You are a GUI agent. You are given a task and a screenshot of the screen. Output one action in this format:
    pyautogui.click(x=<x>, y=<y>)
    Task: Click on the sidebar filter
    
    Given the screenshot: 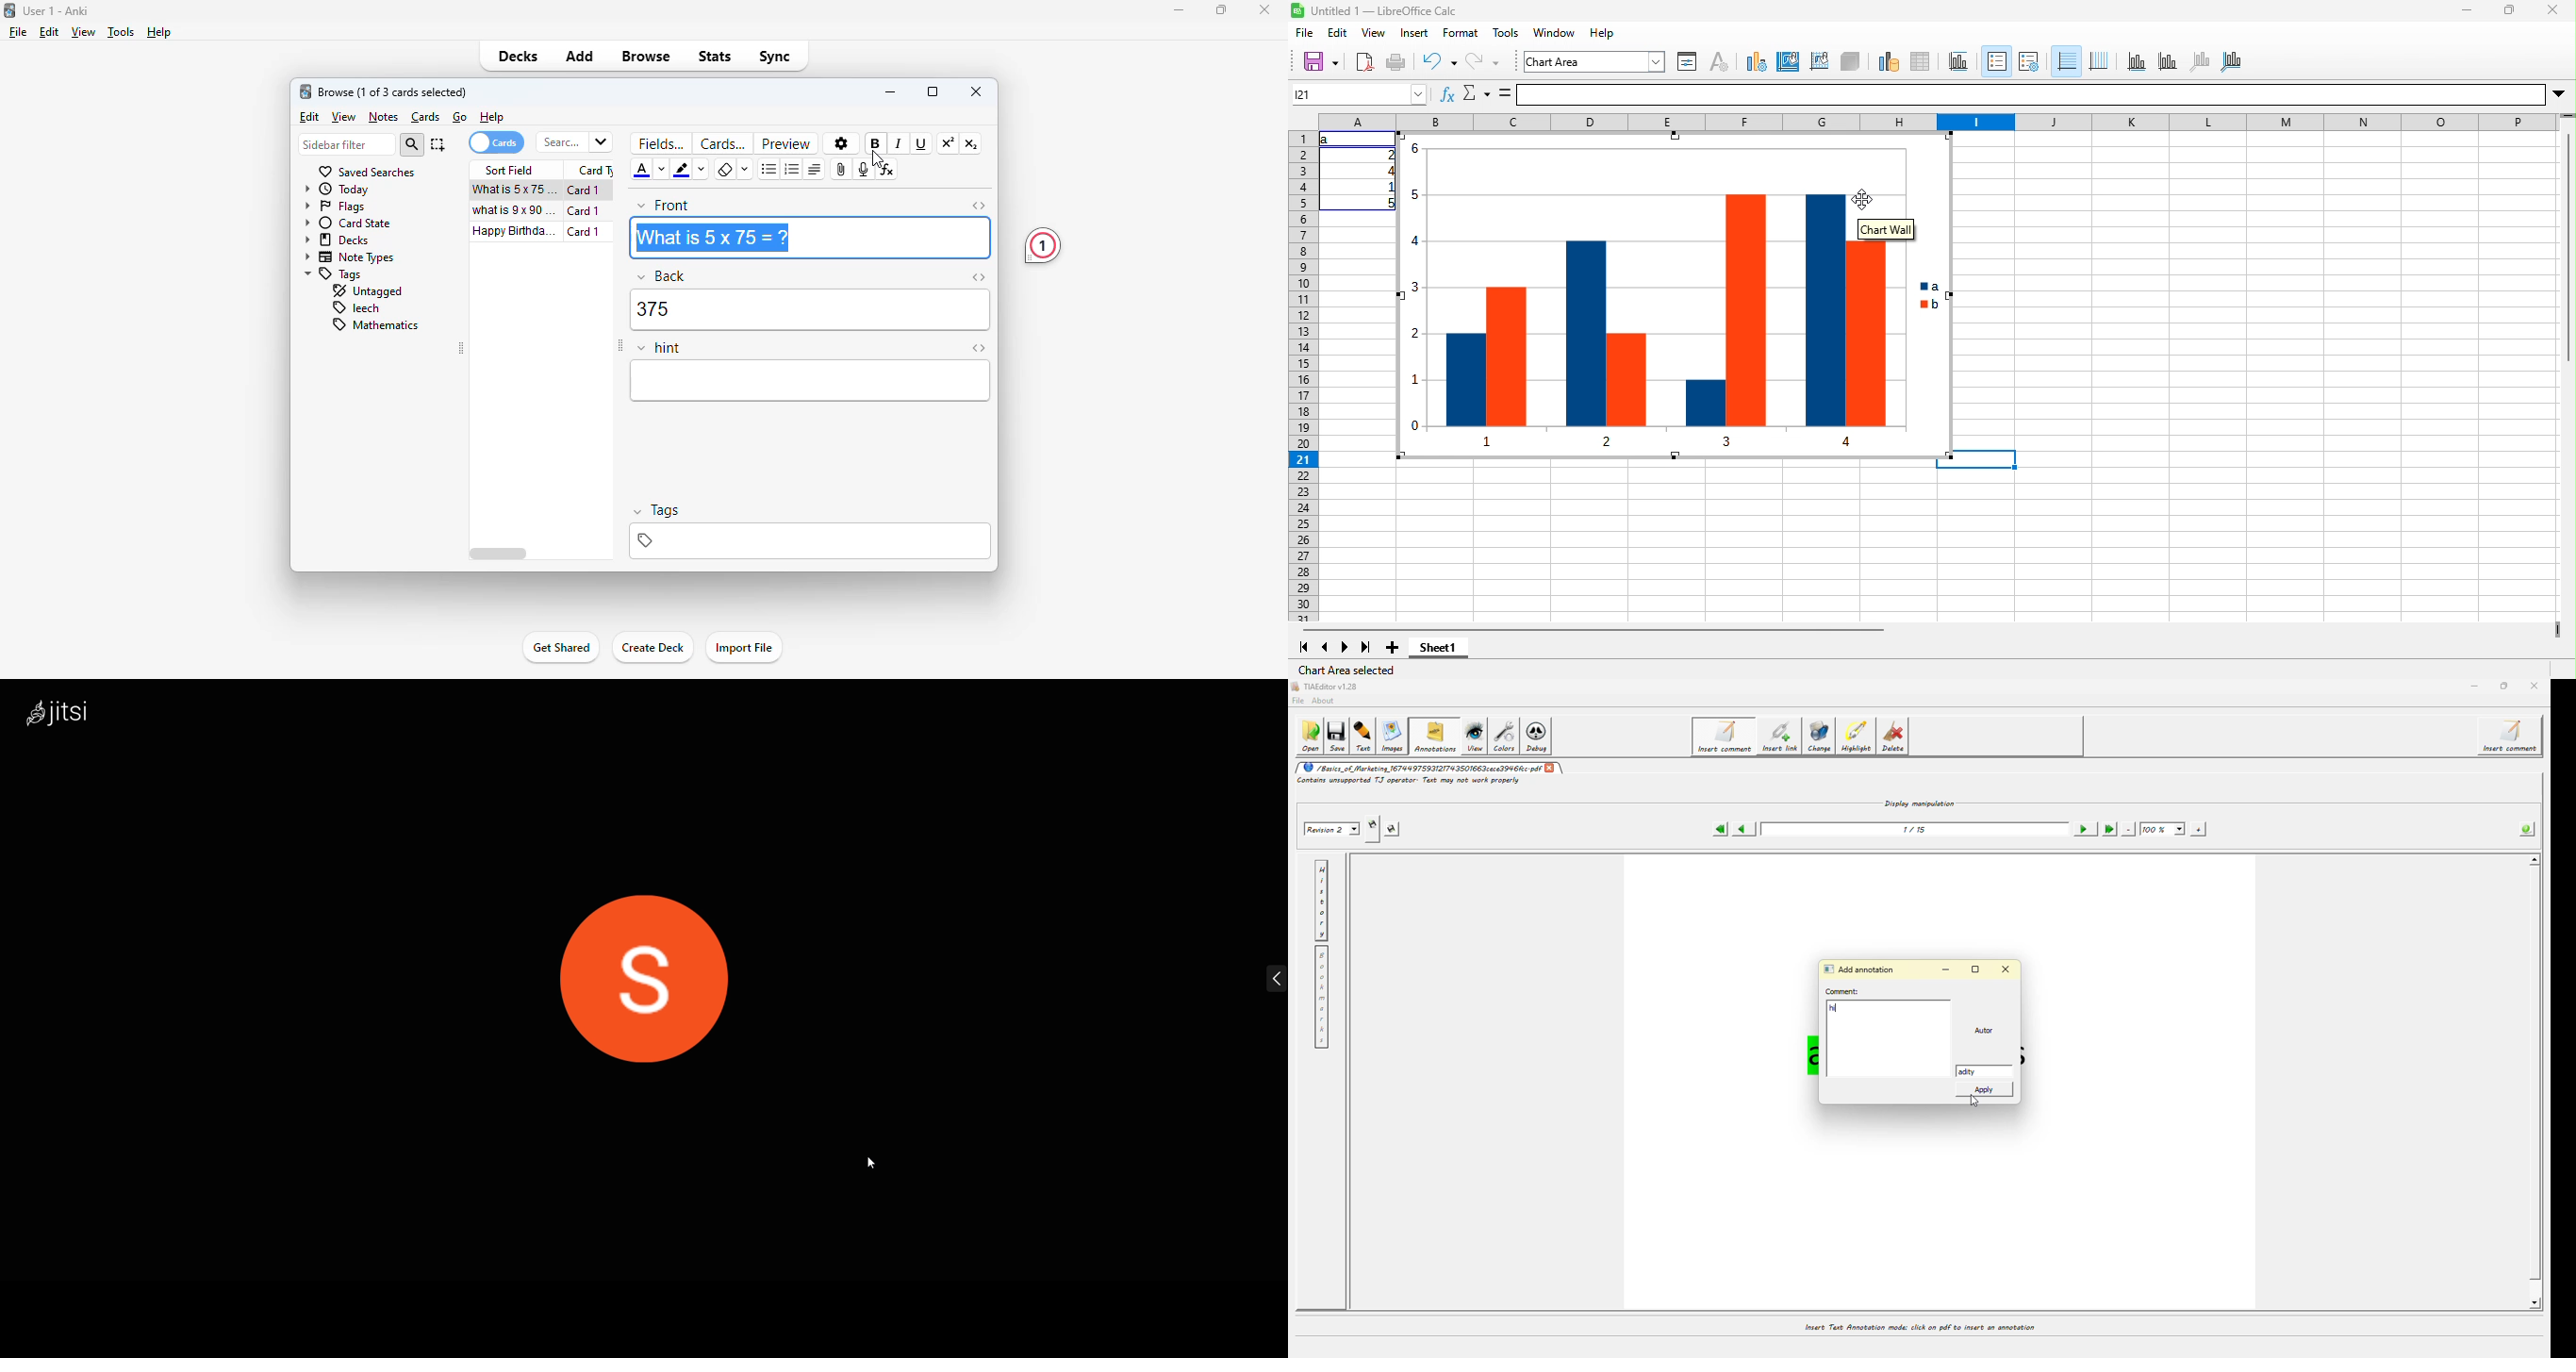 What is the action you would take?
    pyautogui.click(x=345, y=144)
    